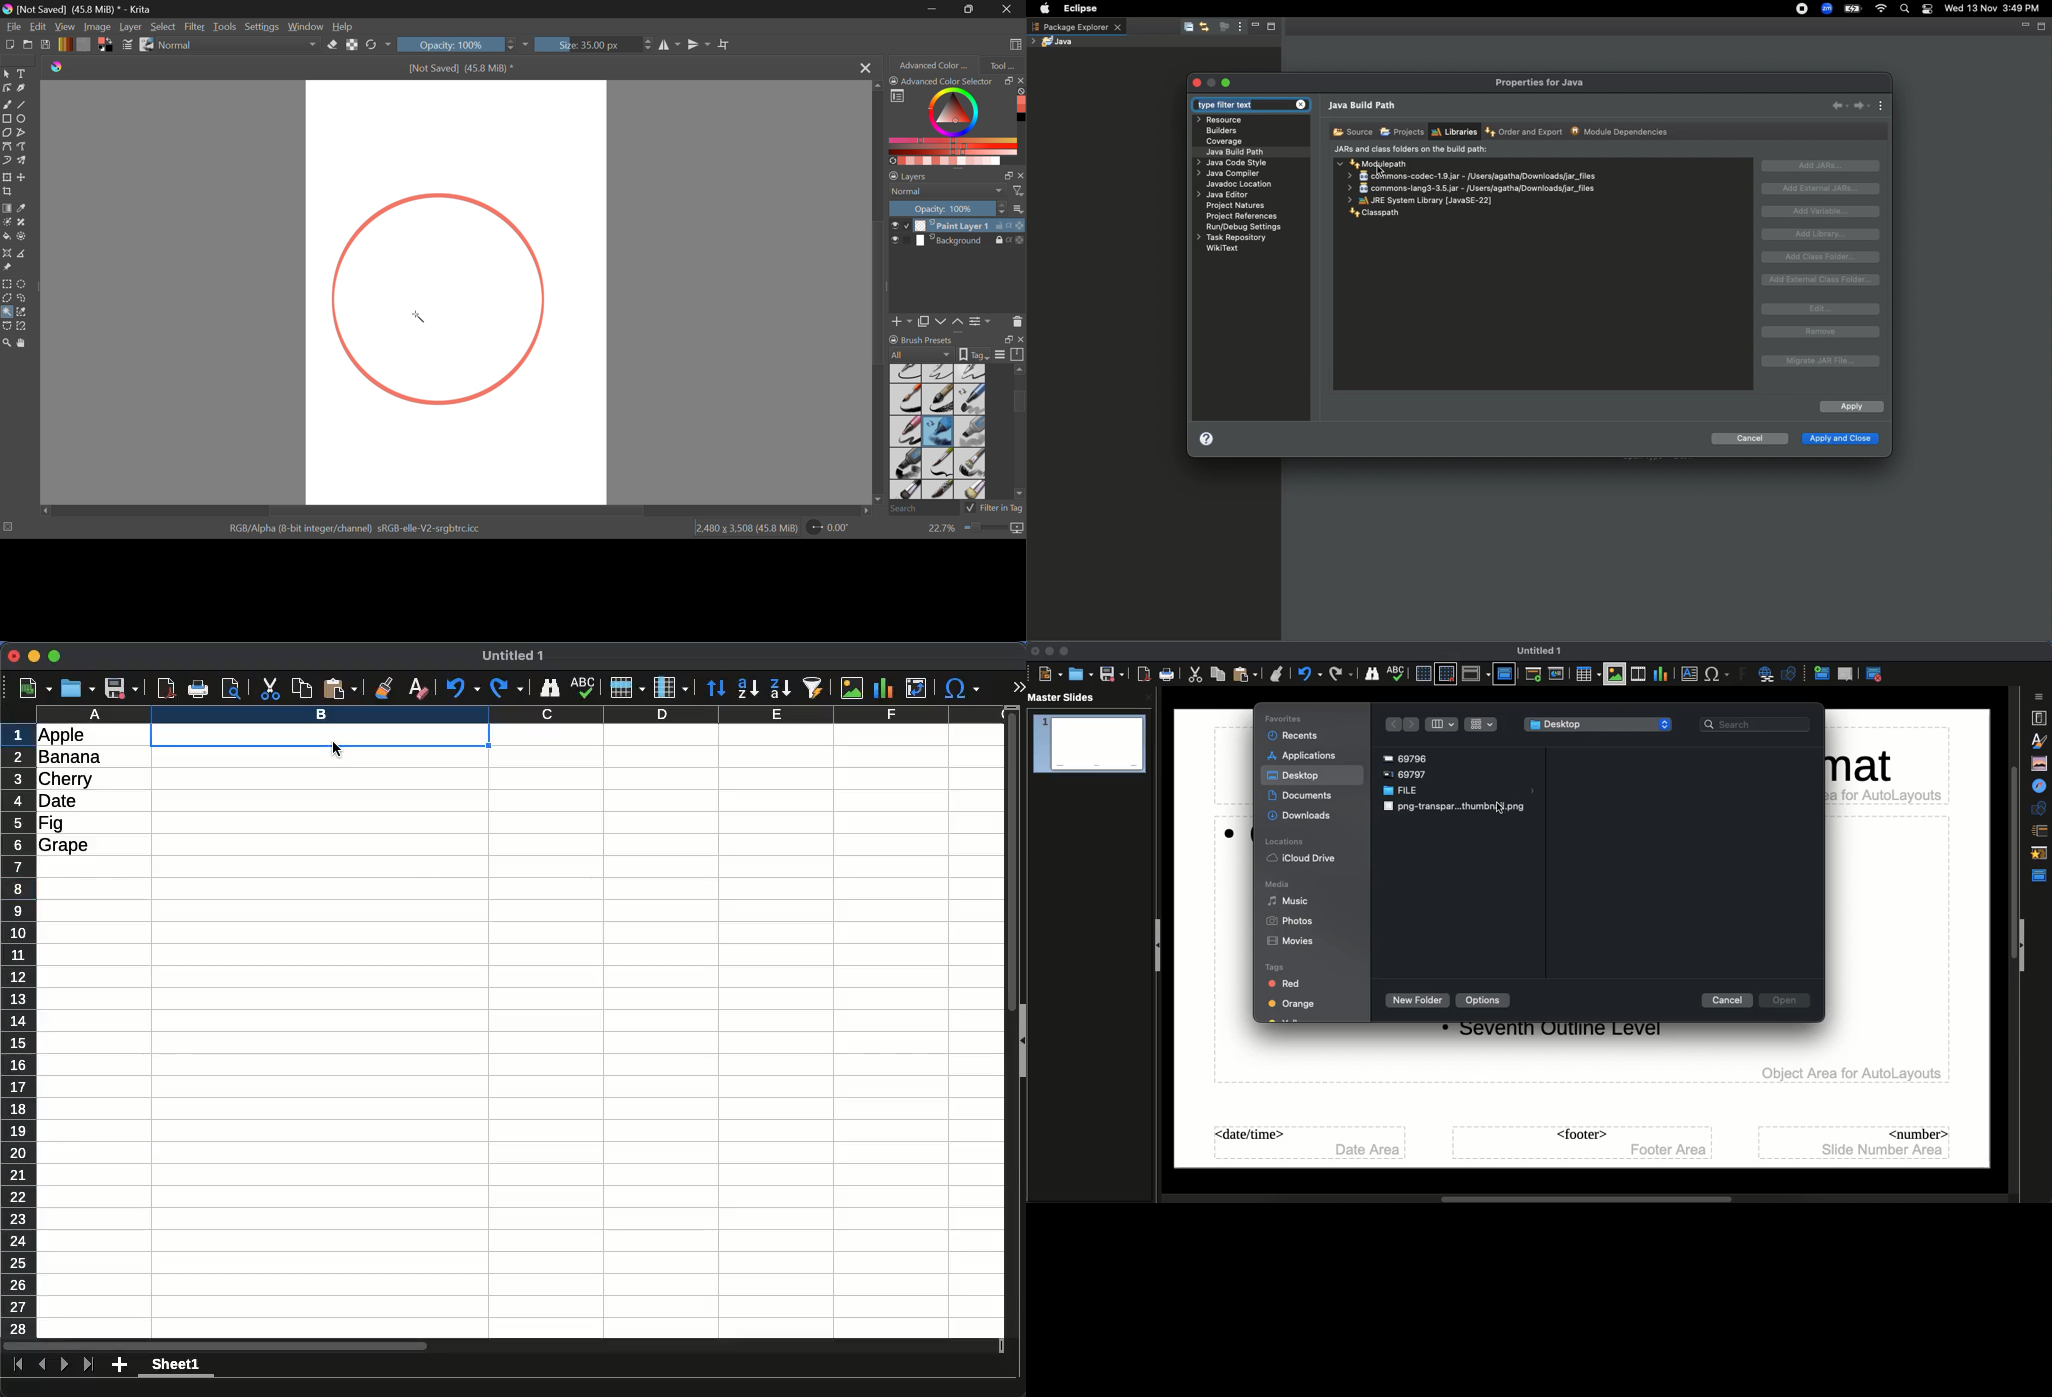 Image resolution: width=2072 pixels, height=1400 pixels. What do you see at coordinates (1803, 10) in the screenshot?
I see `Recording` at bounding box center [1803, 10].